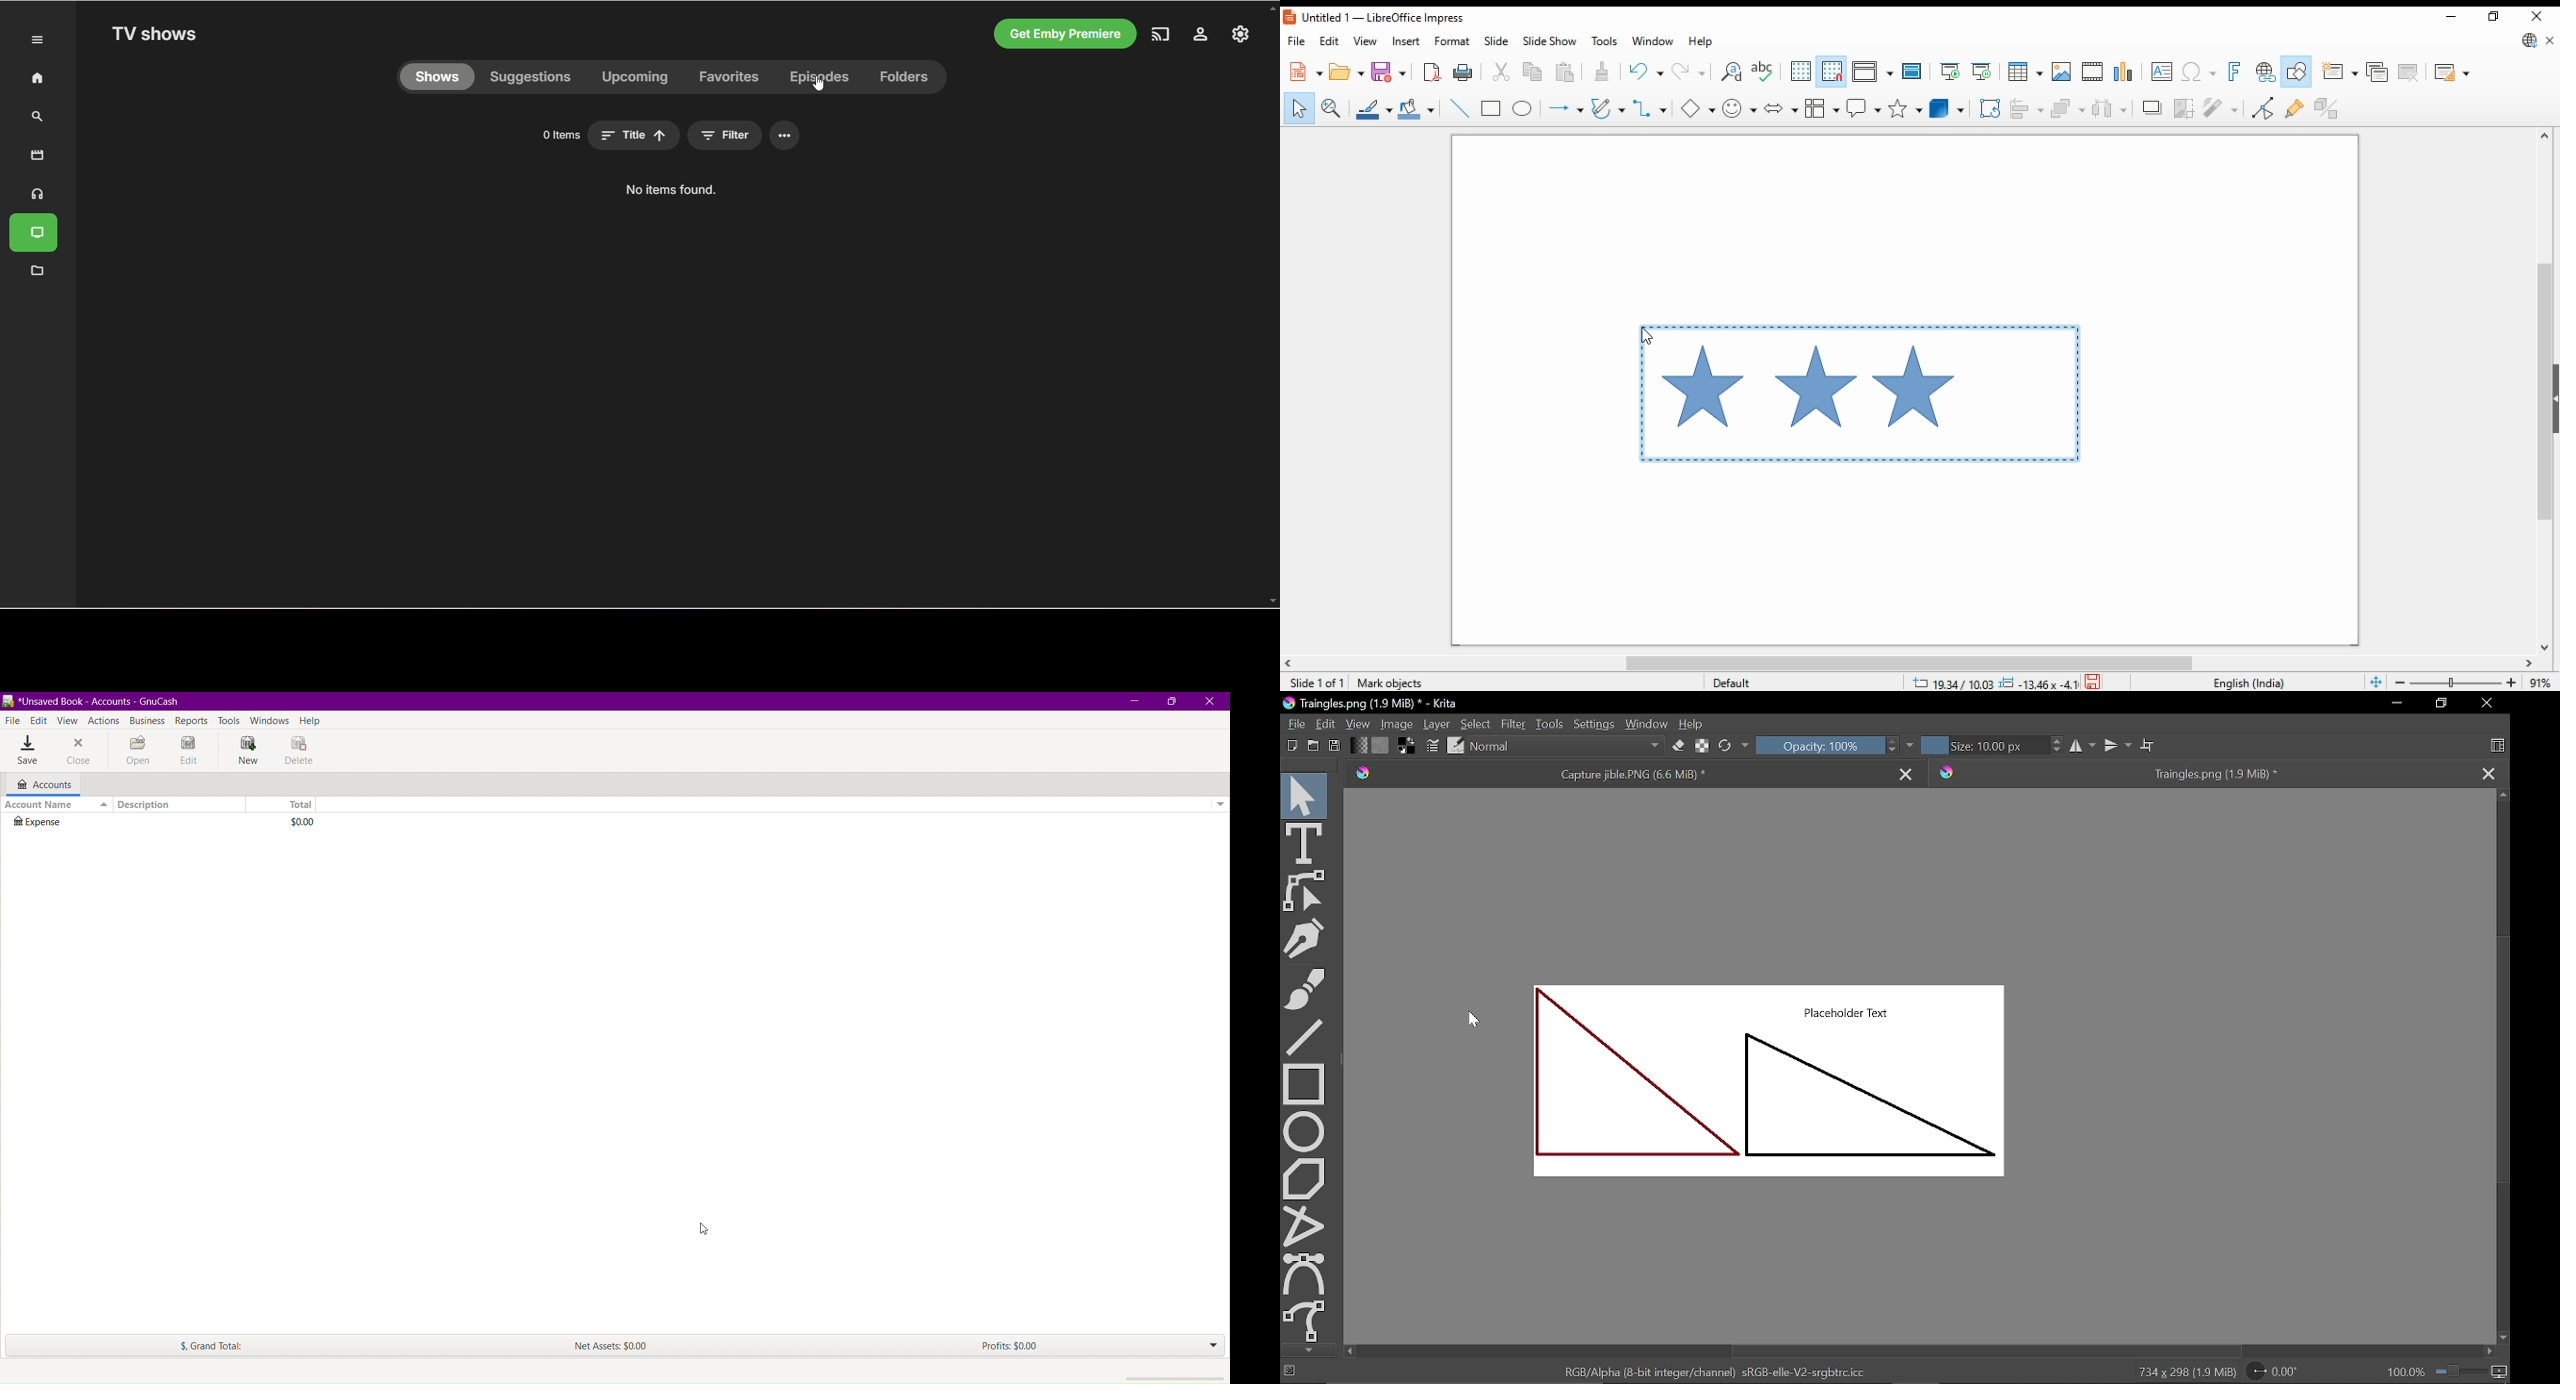 The width and height of the screenshot is (2576, 1400). Describe the element at coordinates (2083, 747) in the screenshot. I see `Horizontal mirror` at that location.